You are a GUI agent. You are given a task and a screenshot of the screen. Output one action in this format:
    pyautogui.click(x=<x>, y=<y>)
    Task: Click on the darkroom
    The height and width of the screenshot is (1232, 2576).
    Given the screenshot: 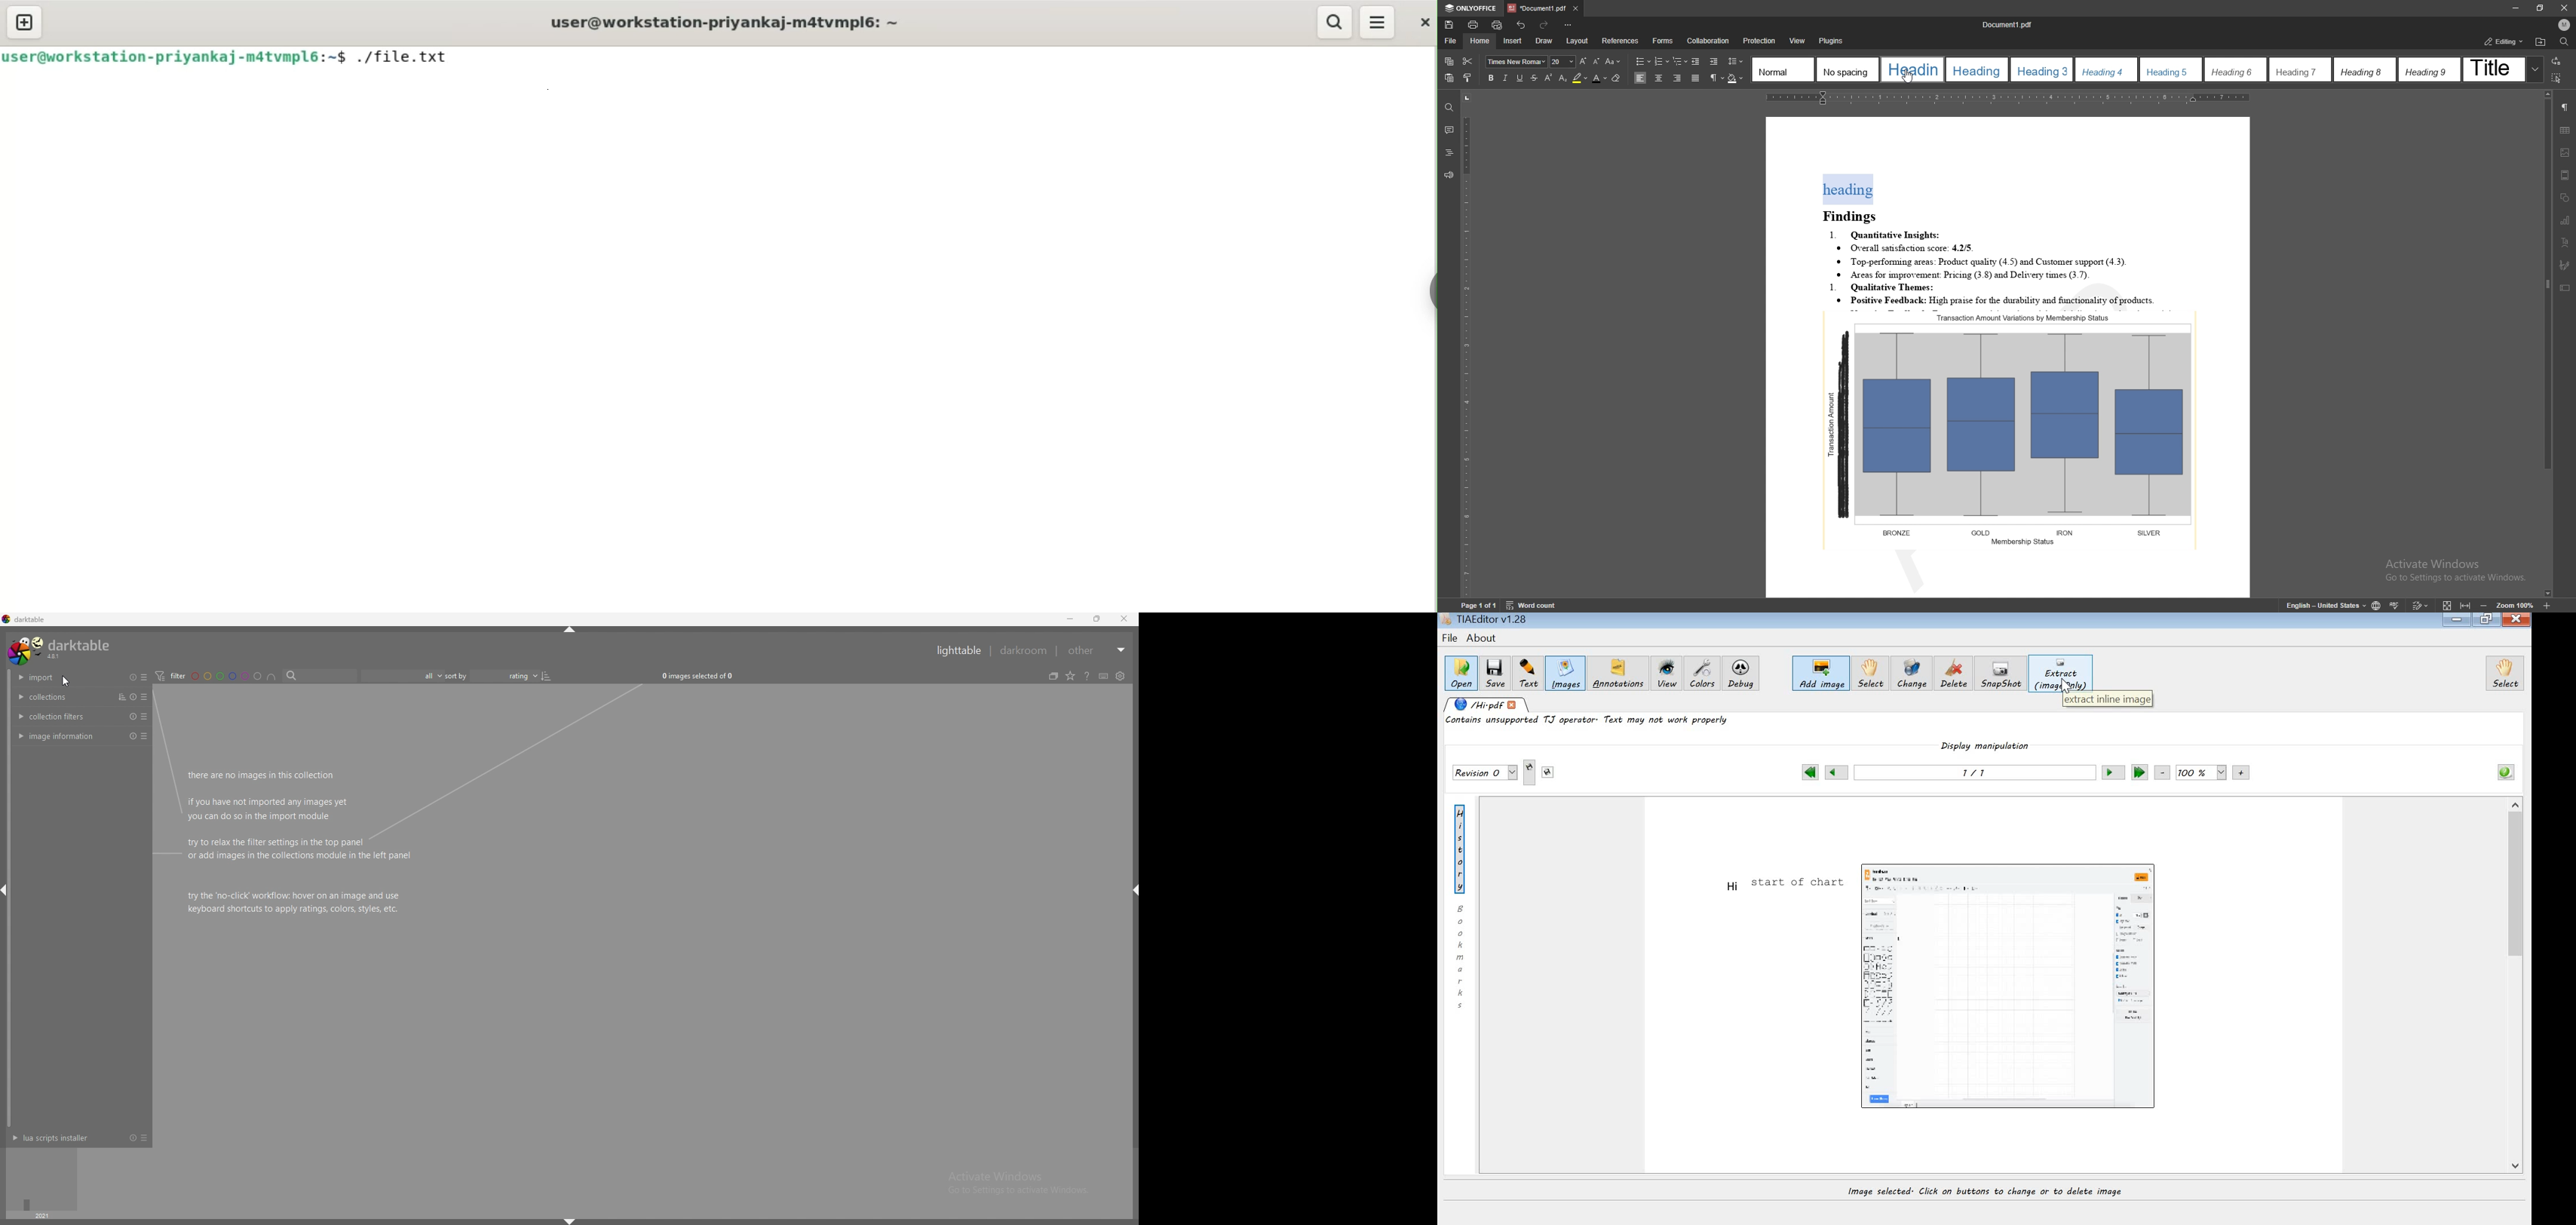 What is the action you would take?
    pyautogui.click(x=1025, y=650)
    